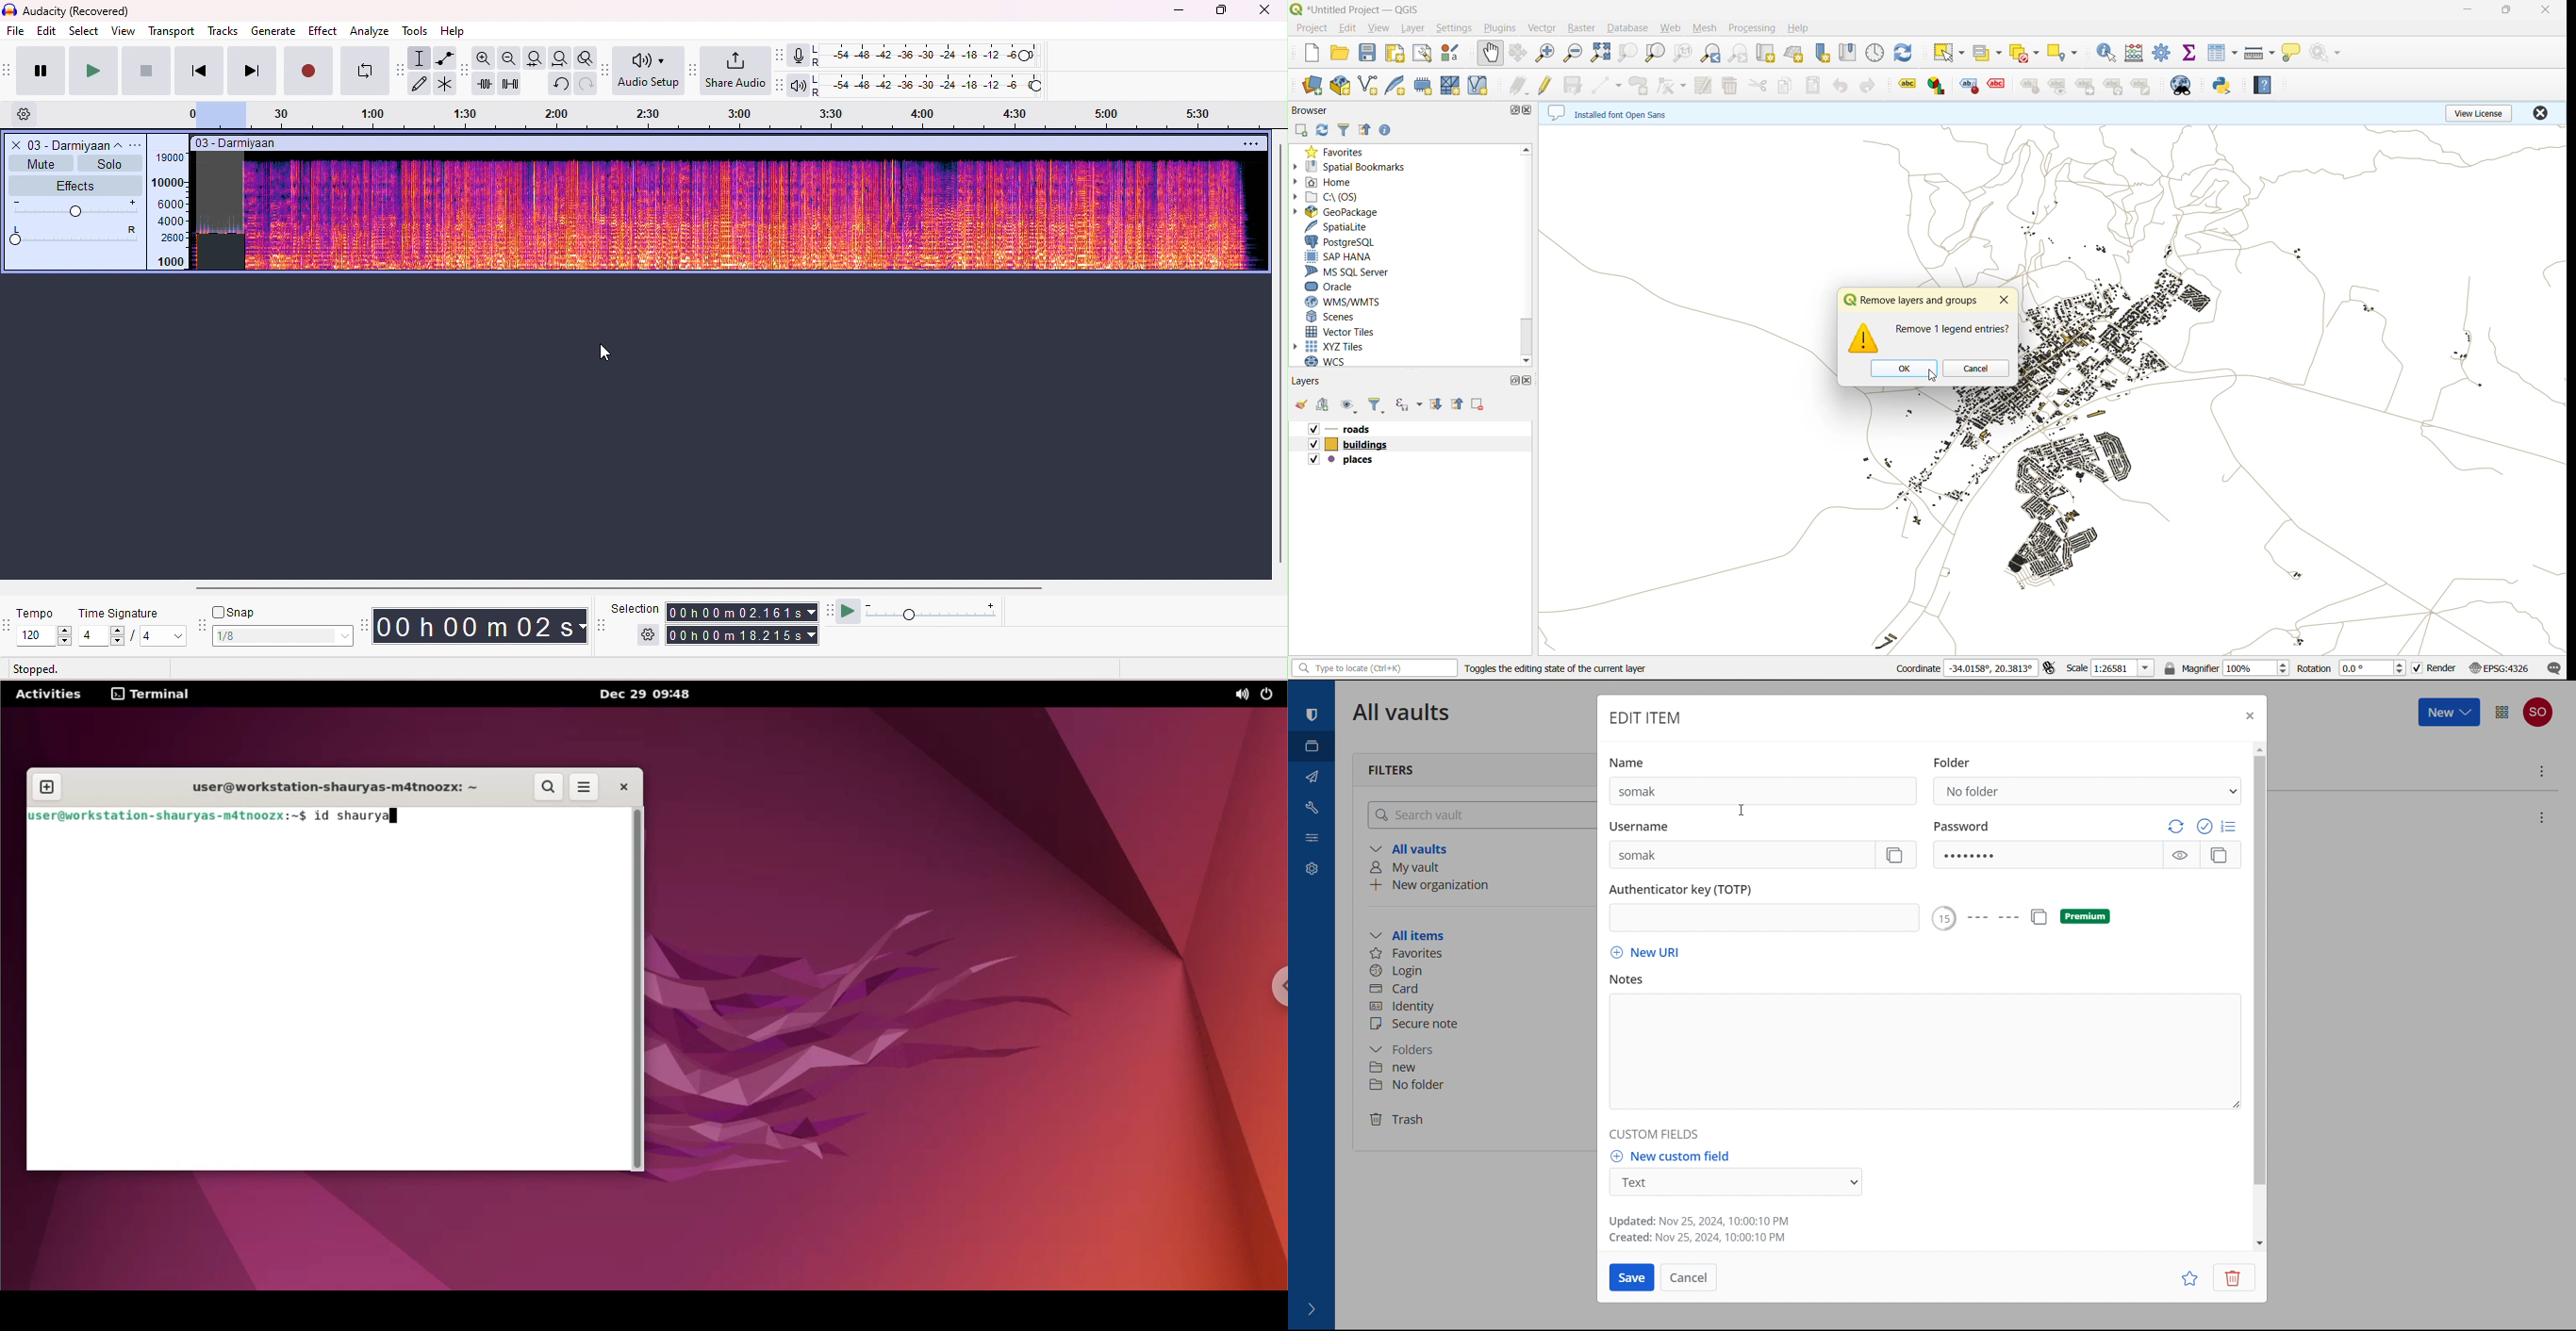 Image resolution: width=2576 pixels, height=1344 pixels. I want to click on select location, so click(2067, 54).